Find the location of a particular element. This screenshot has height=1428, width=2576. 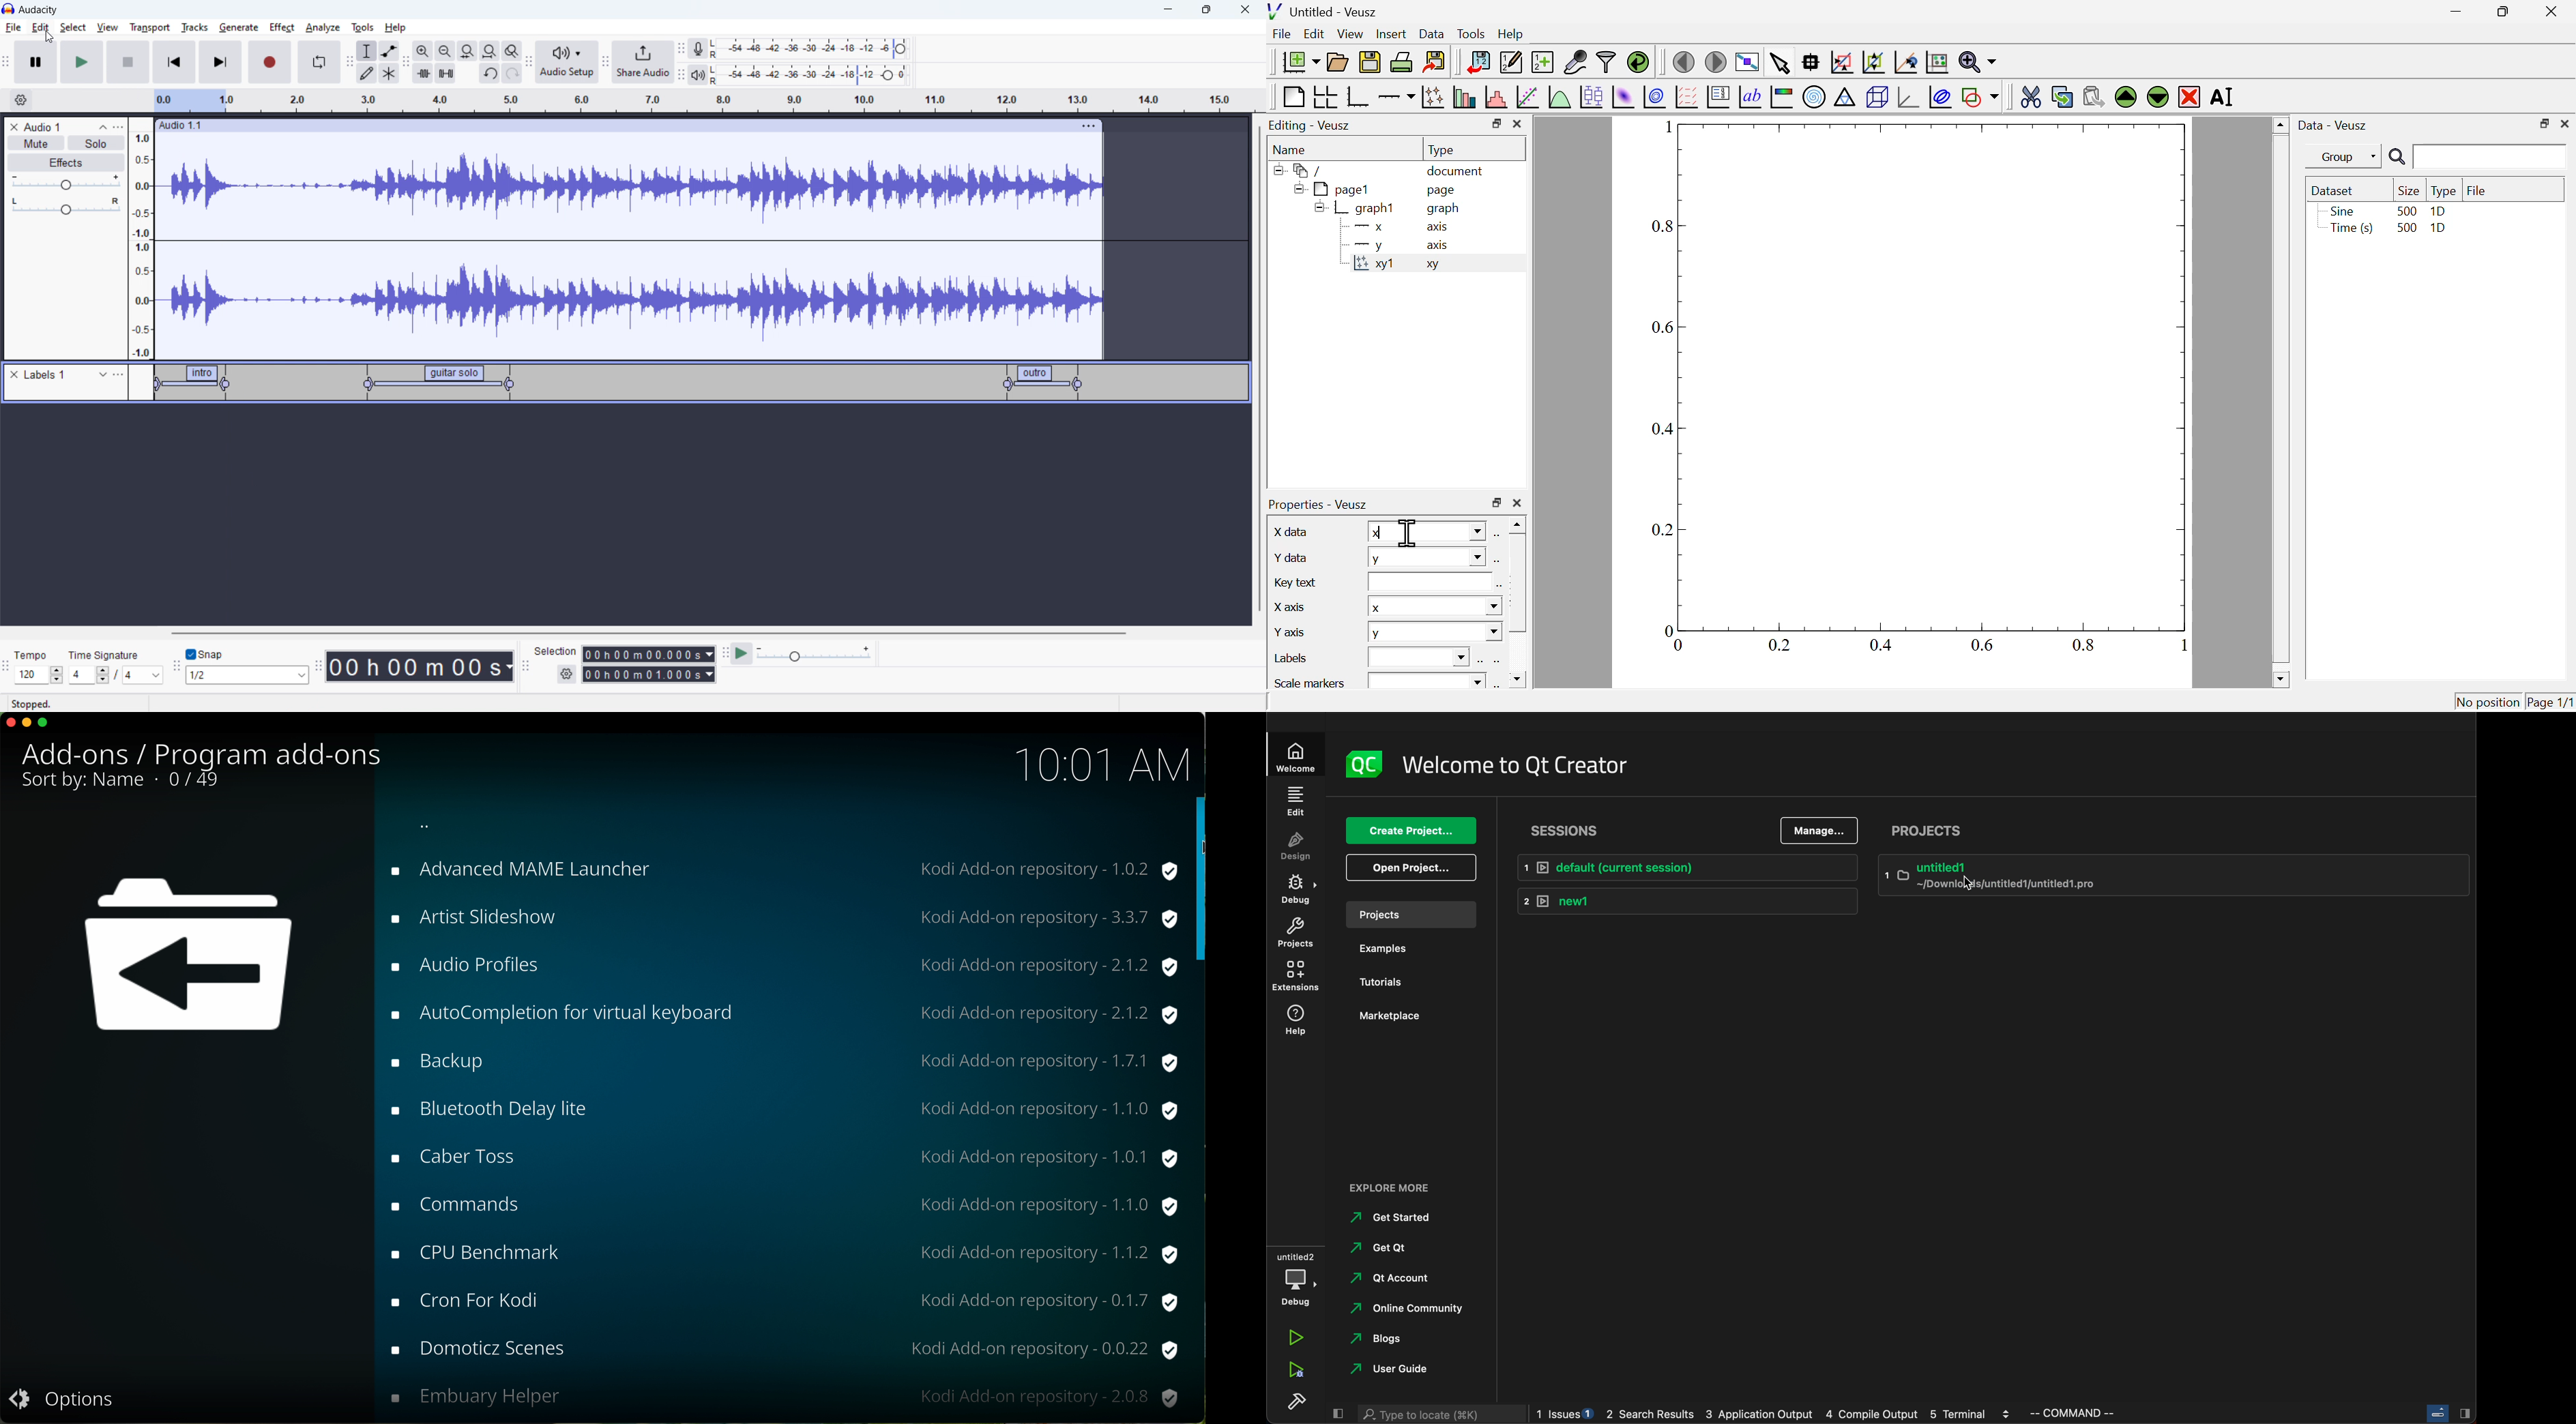

properties veusz is located at coordinates (1323, 504).